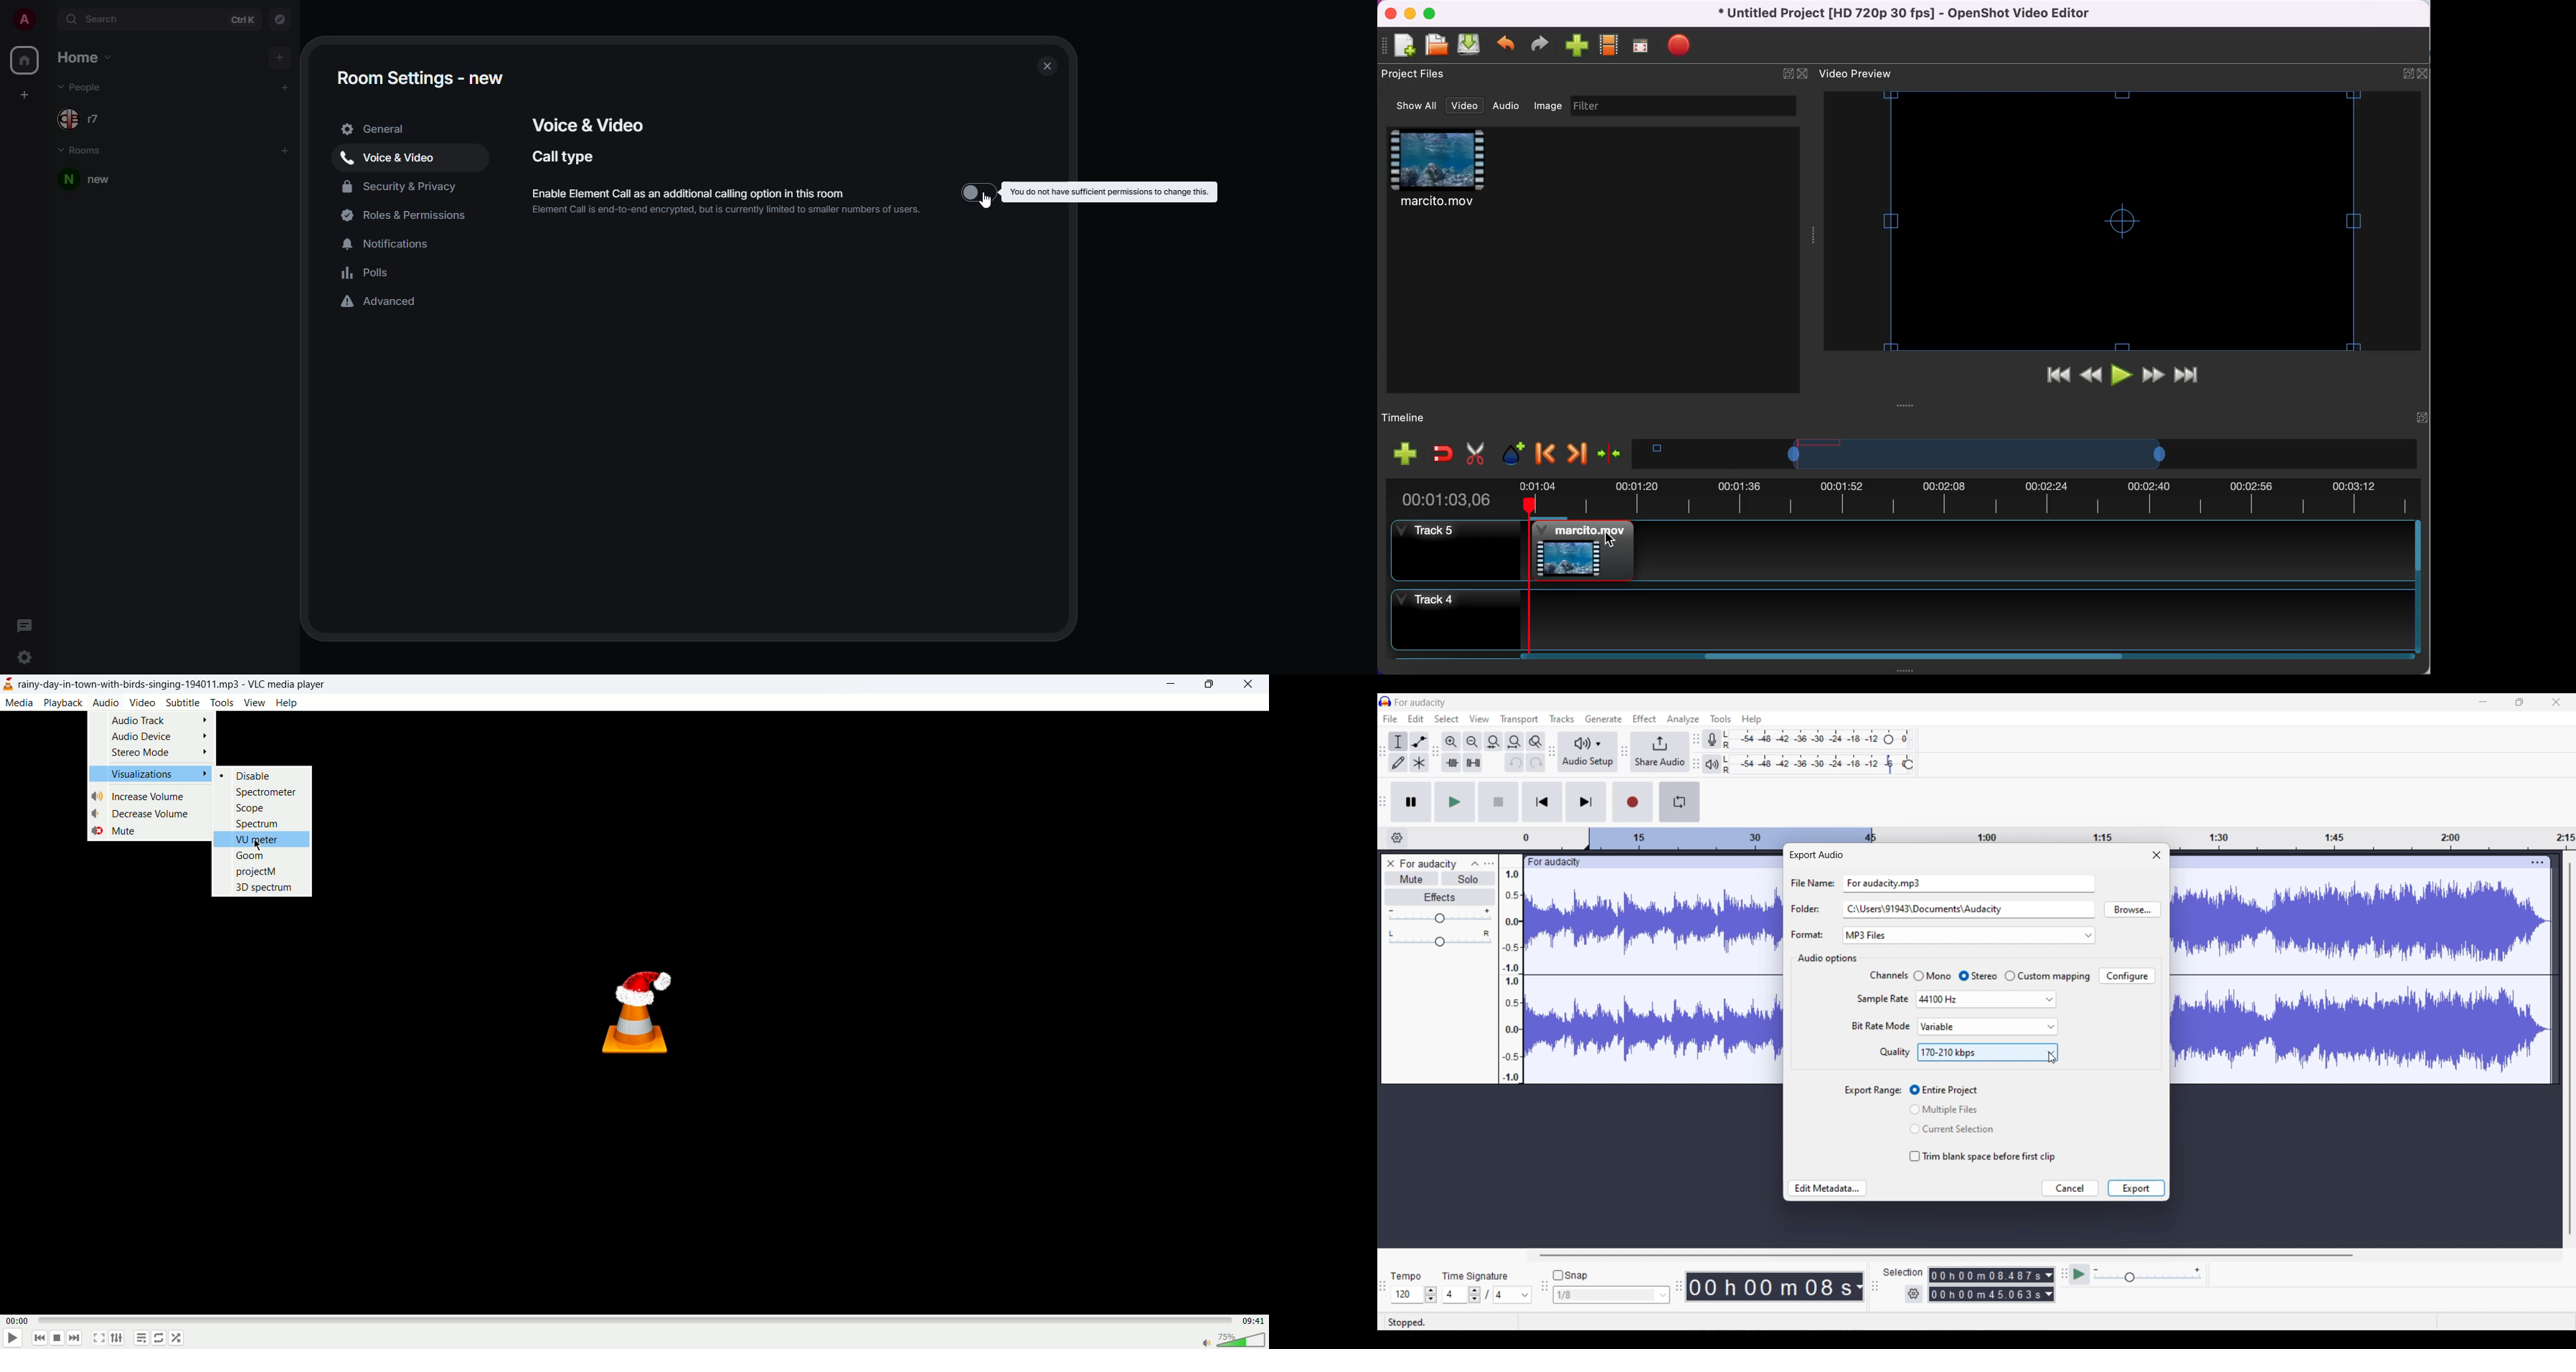 Image resolution: width=2576 pixels, height=1372 pixels. I want to click on 3D spectrum, so click(265, 889).